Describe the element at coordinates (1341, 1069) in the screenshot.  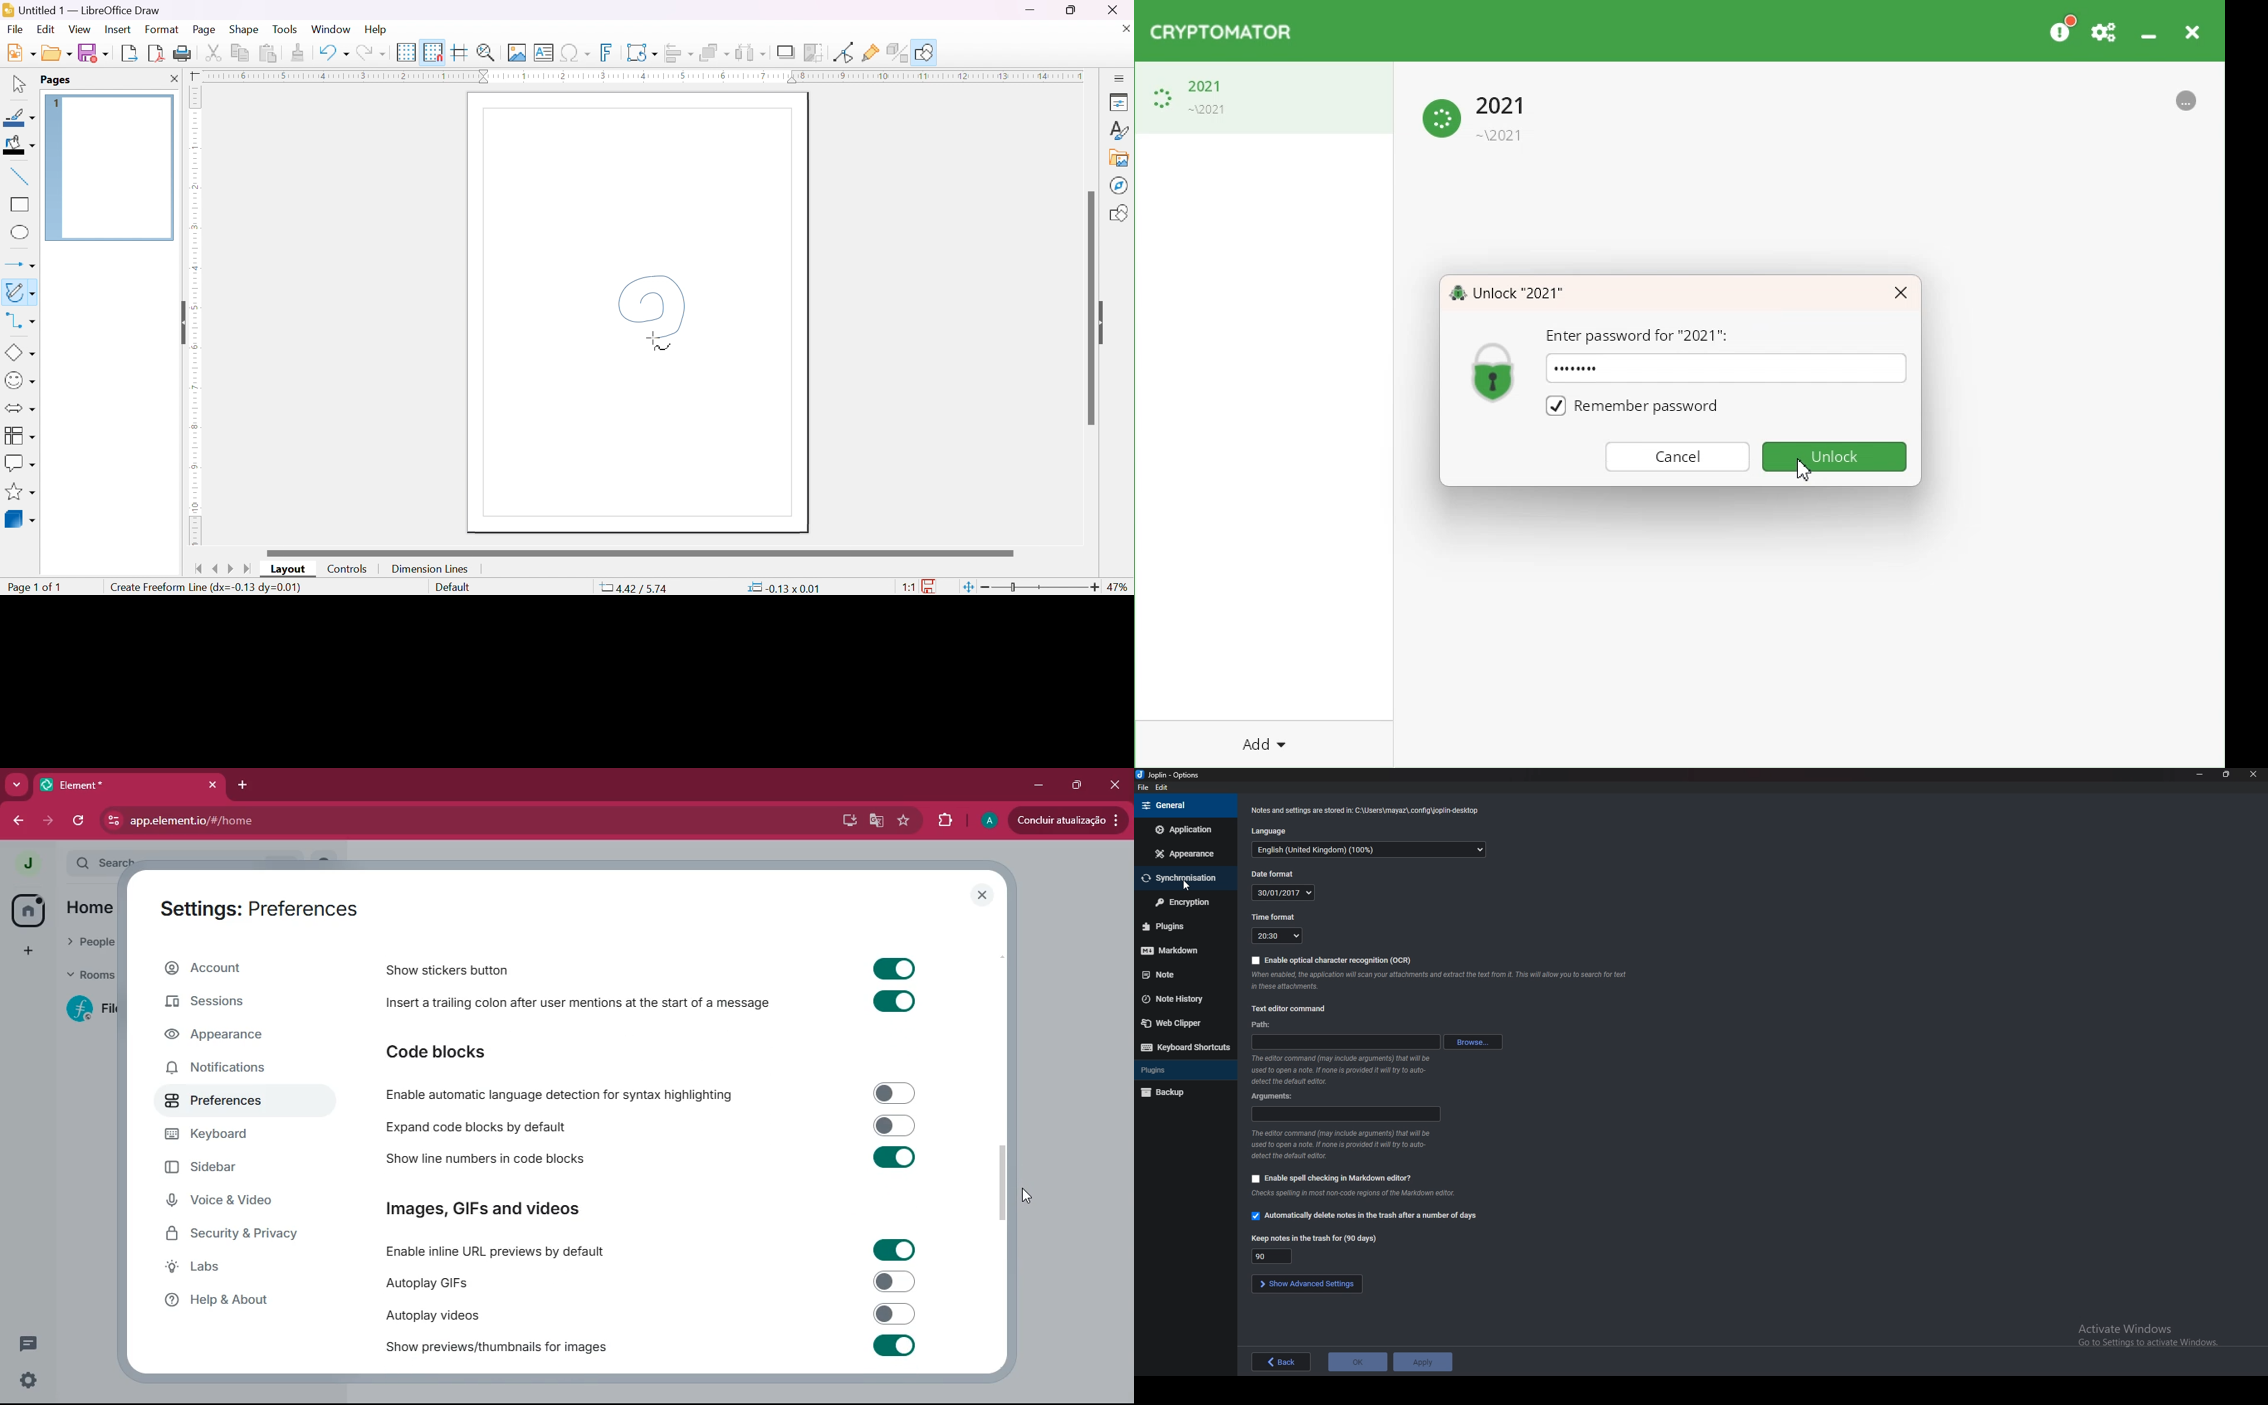
I see `info` at that location.